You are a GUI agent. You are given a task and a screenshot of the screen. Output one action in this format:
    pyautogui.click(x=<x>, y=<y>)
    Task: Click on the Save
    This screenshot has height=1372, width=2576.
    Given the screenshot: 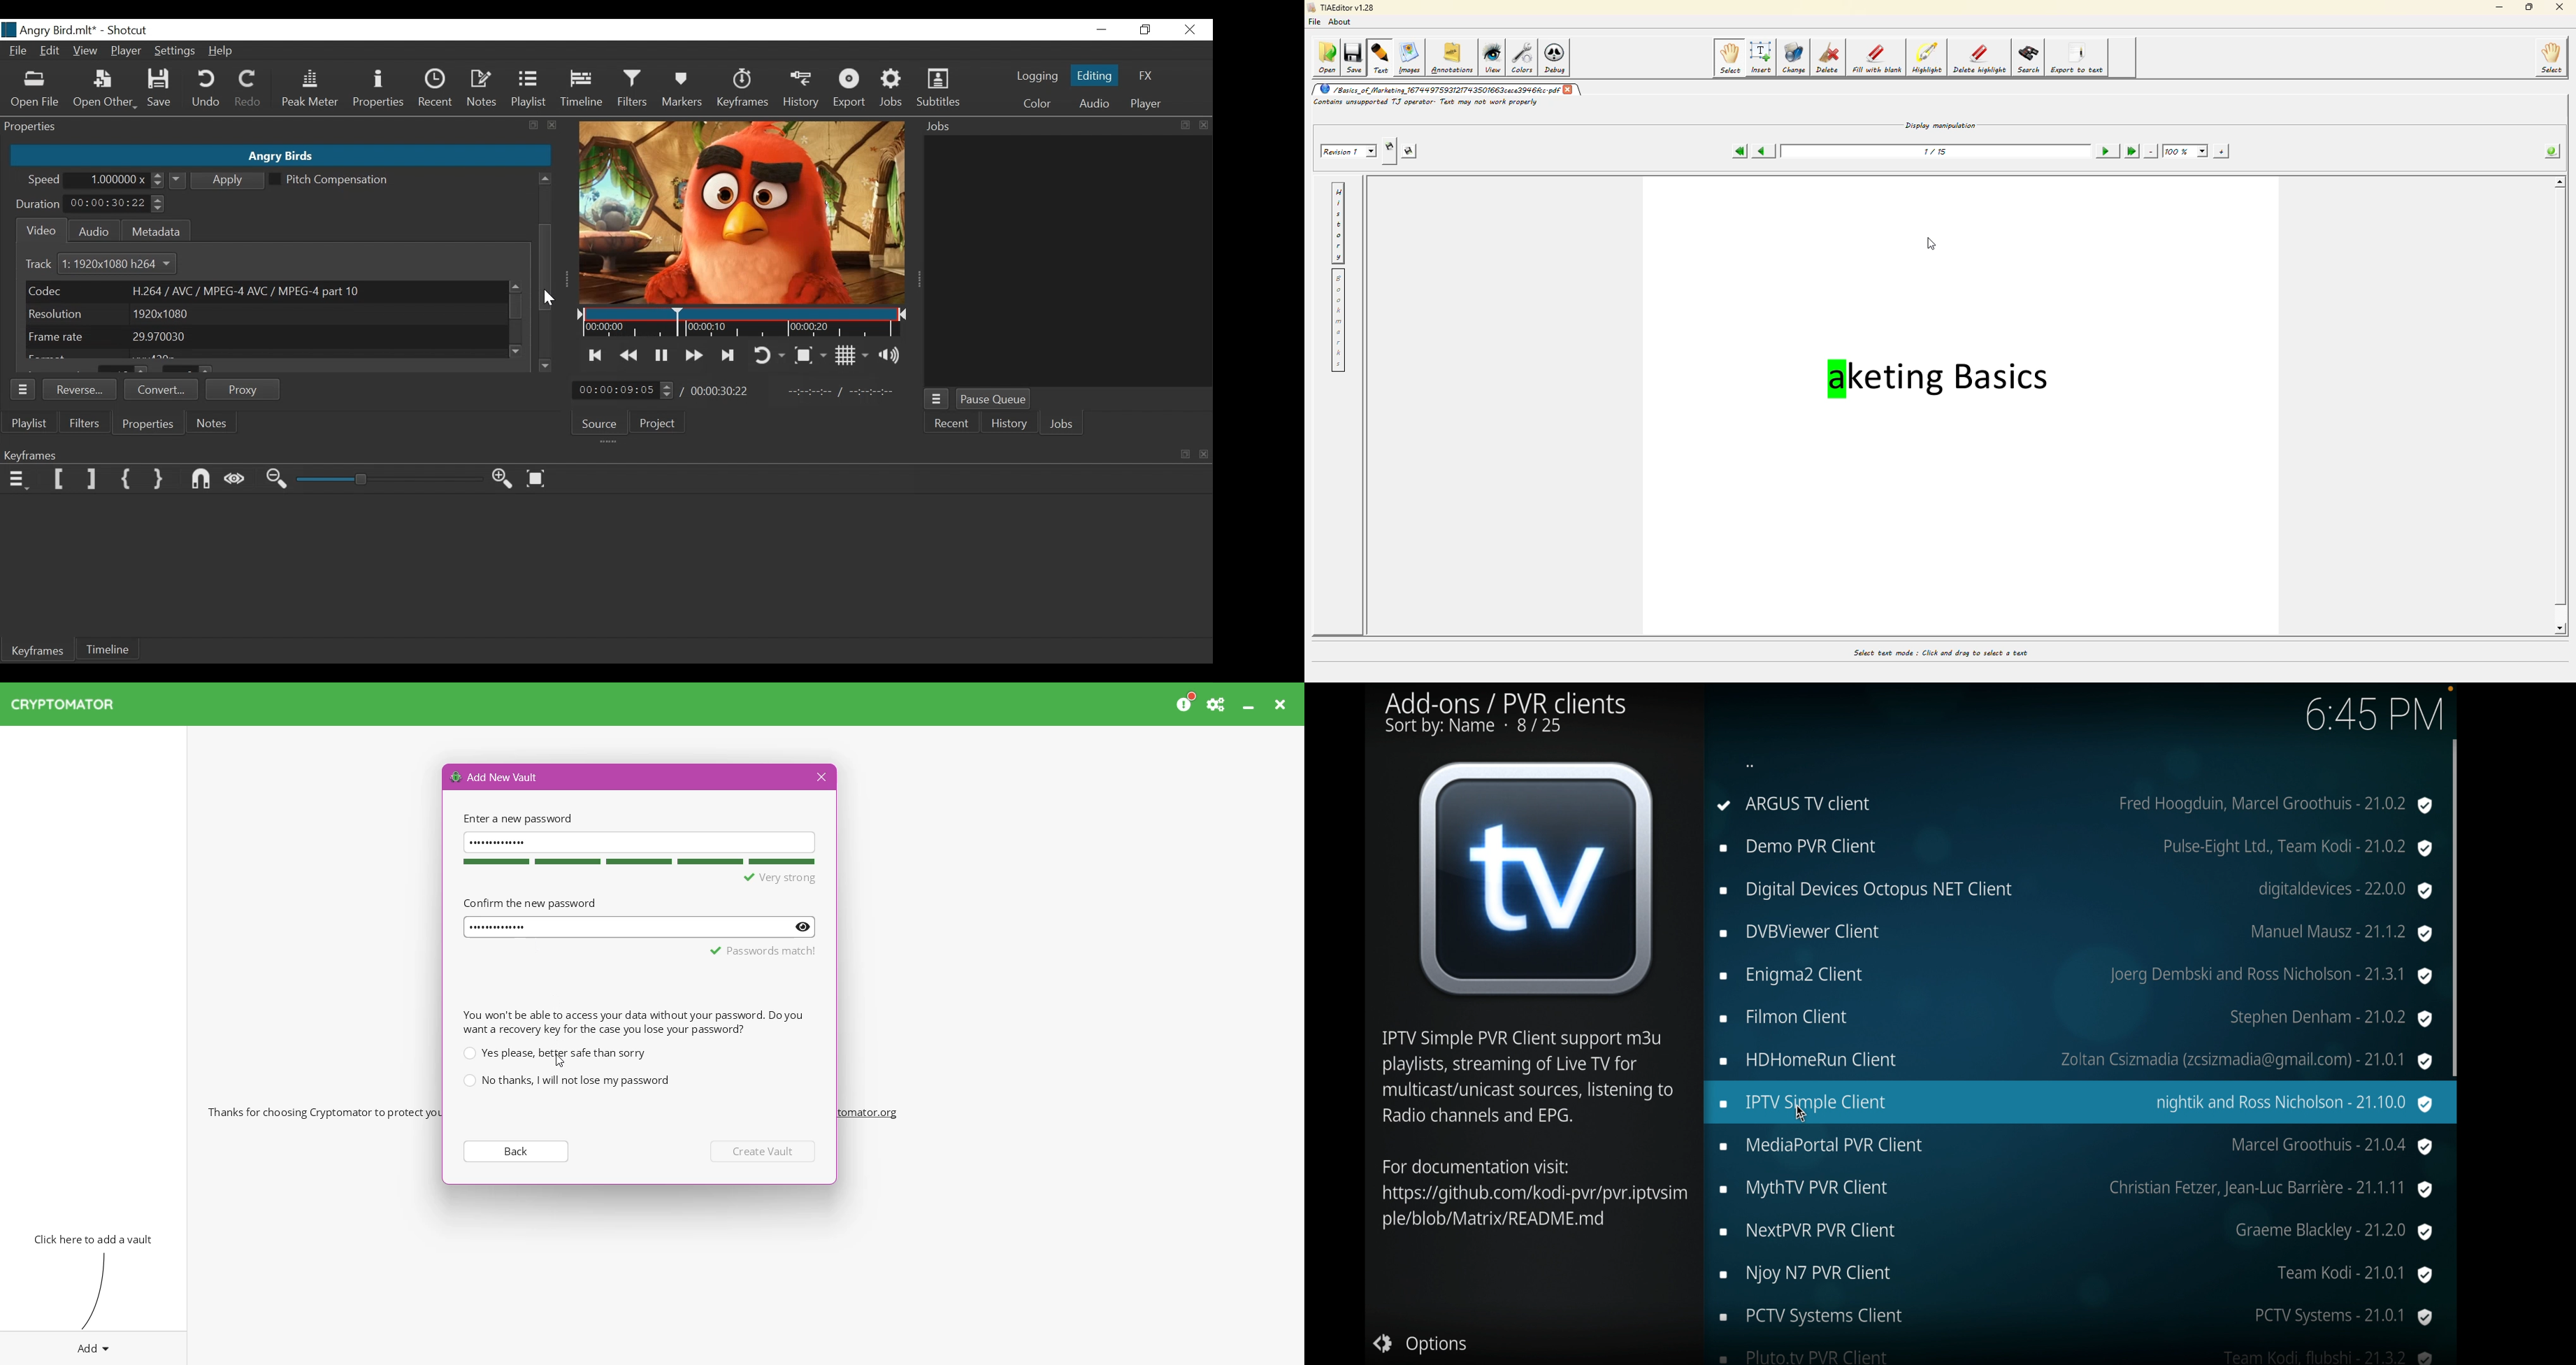 What is the action you would take?
    pyautogui.click(x=160, y=88)
    